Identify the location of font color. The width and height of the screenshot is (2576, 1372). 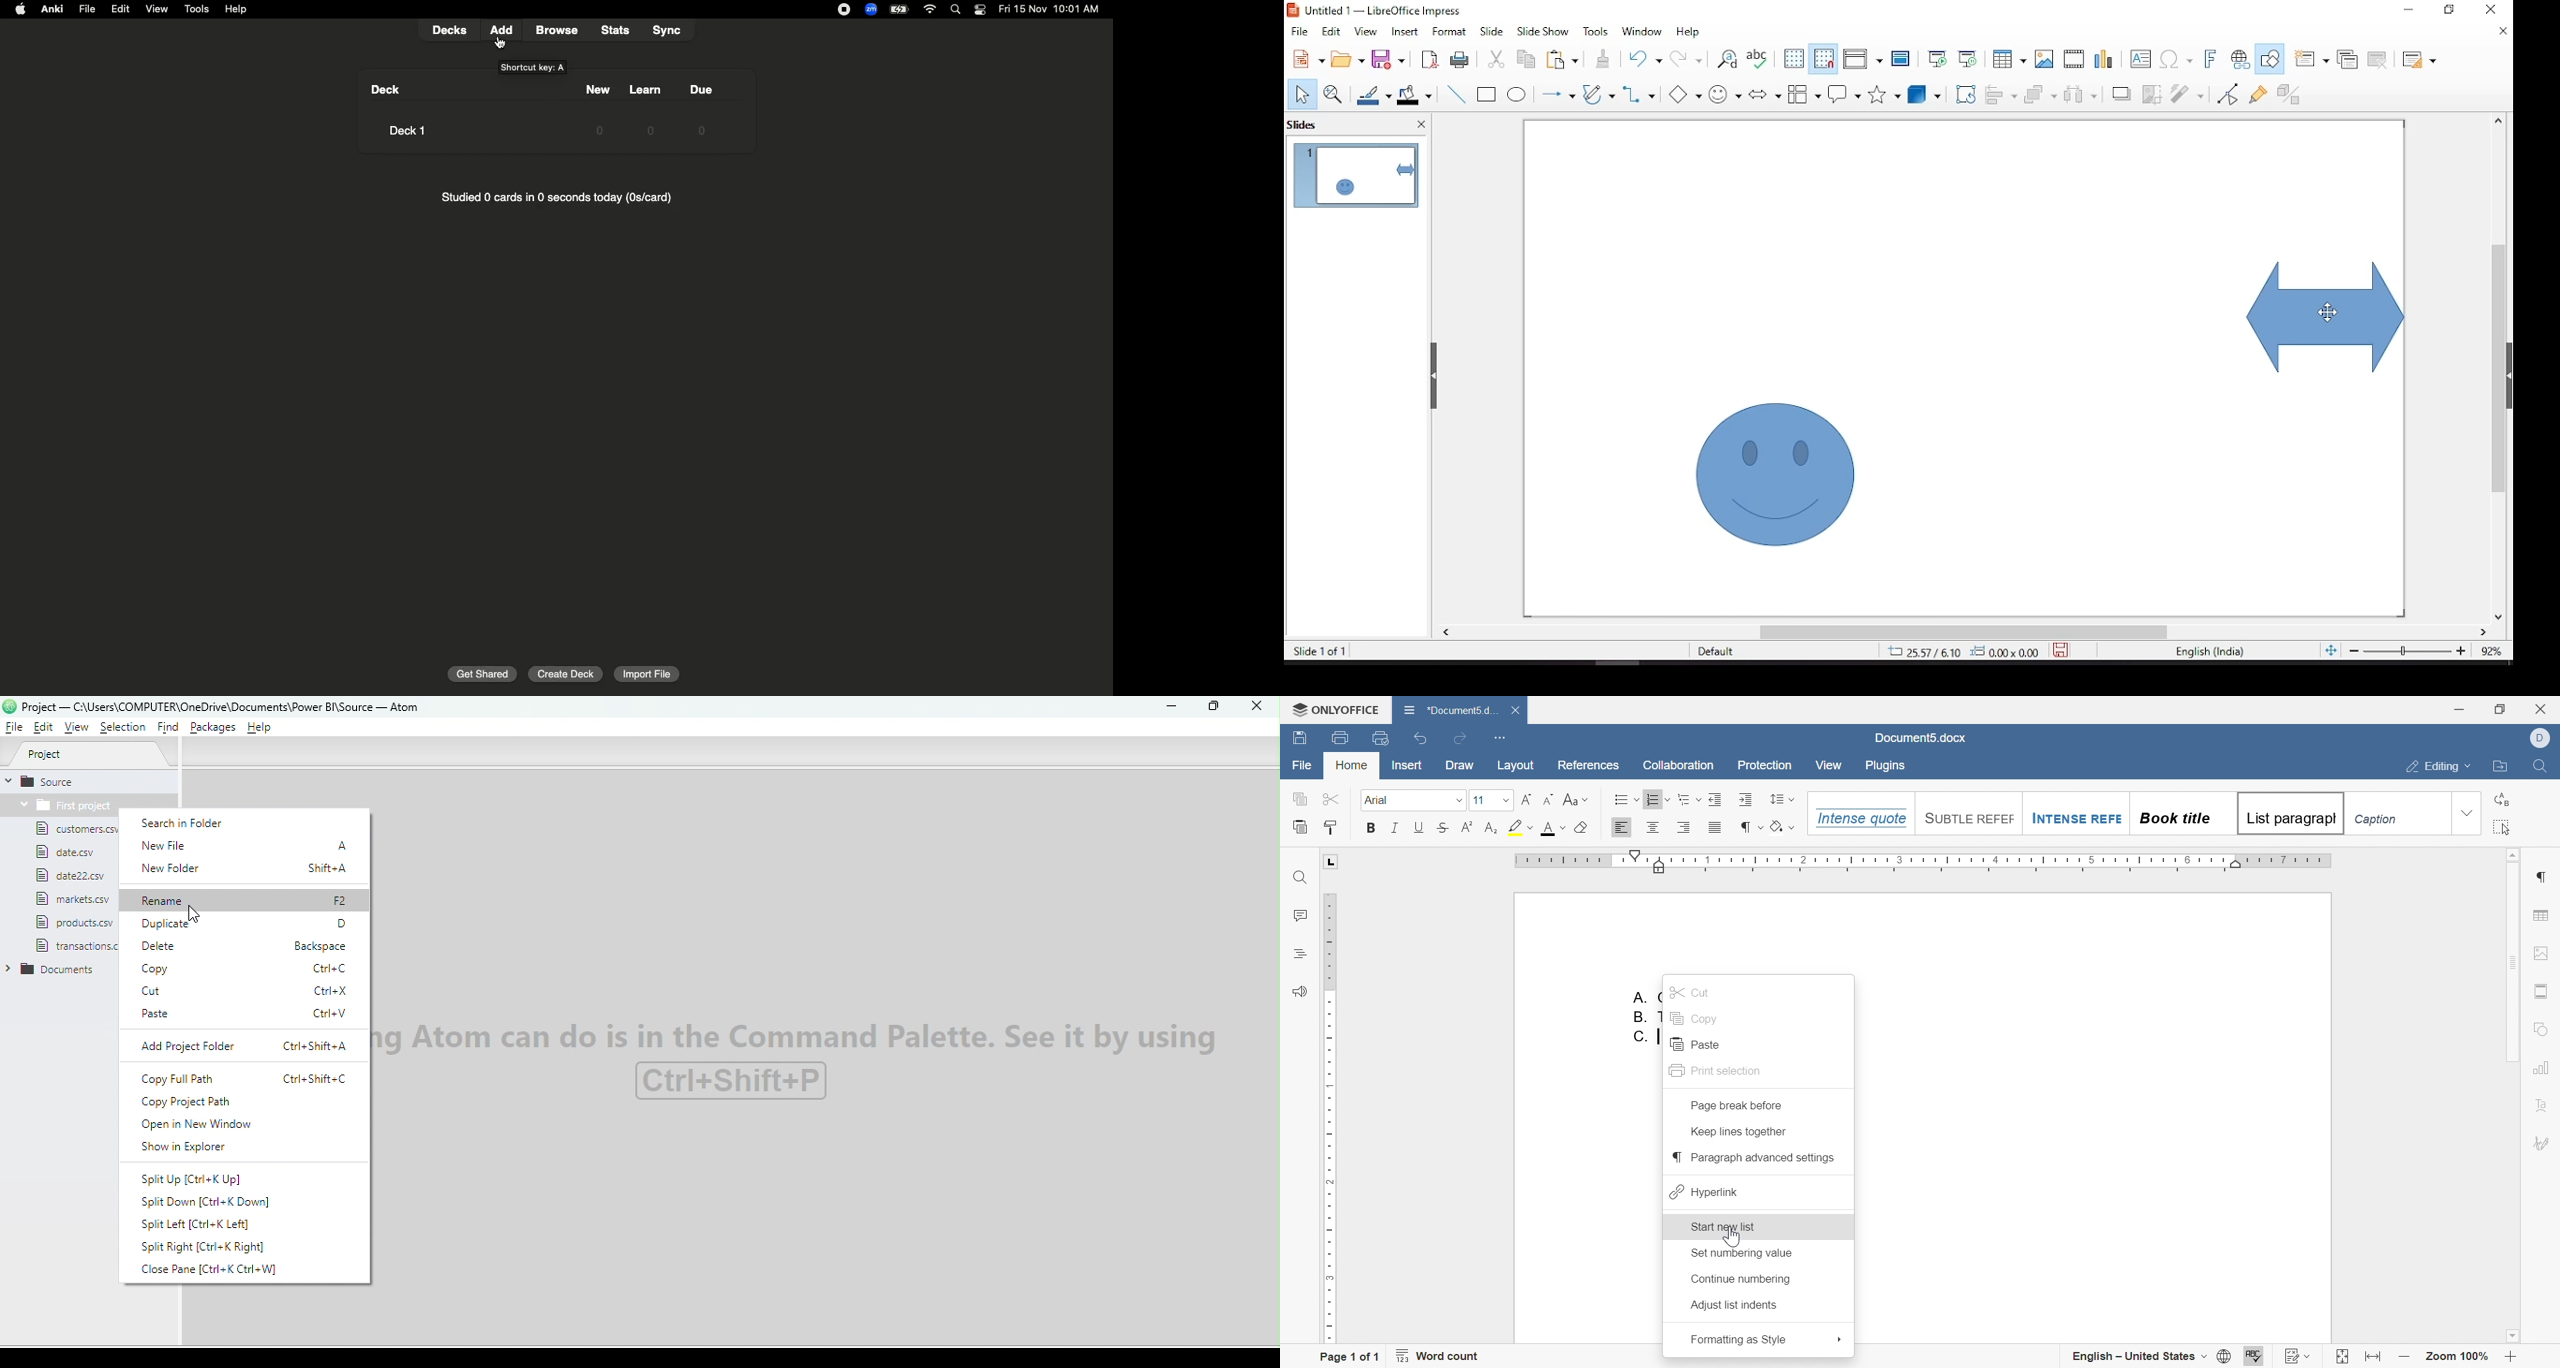
(1554, 829).